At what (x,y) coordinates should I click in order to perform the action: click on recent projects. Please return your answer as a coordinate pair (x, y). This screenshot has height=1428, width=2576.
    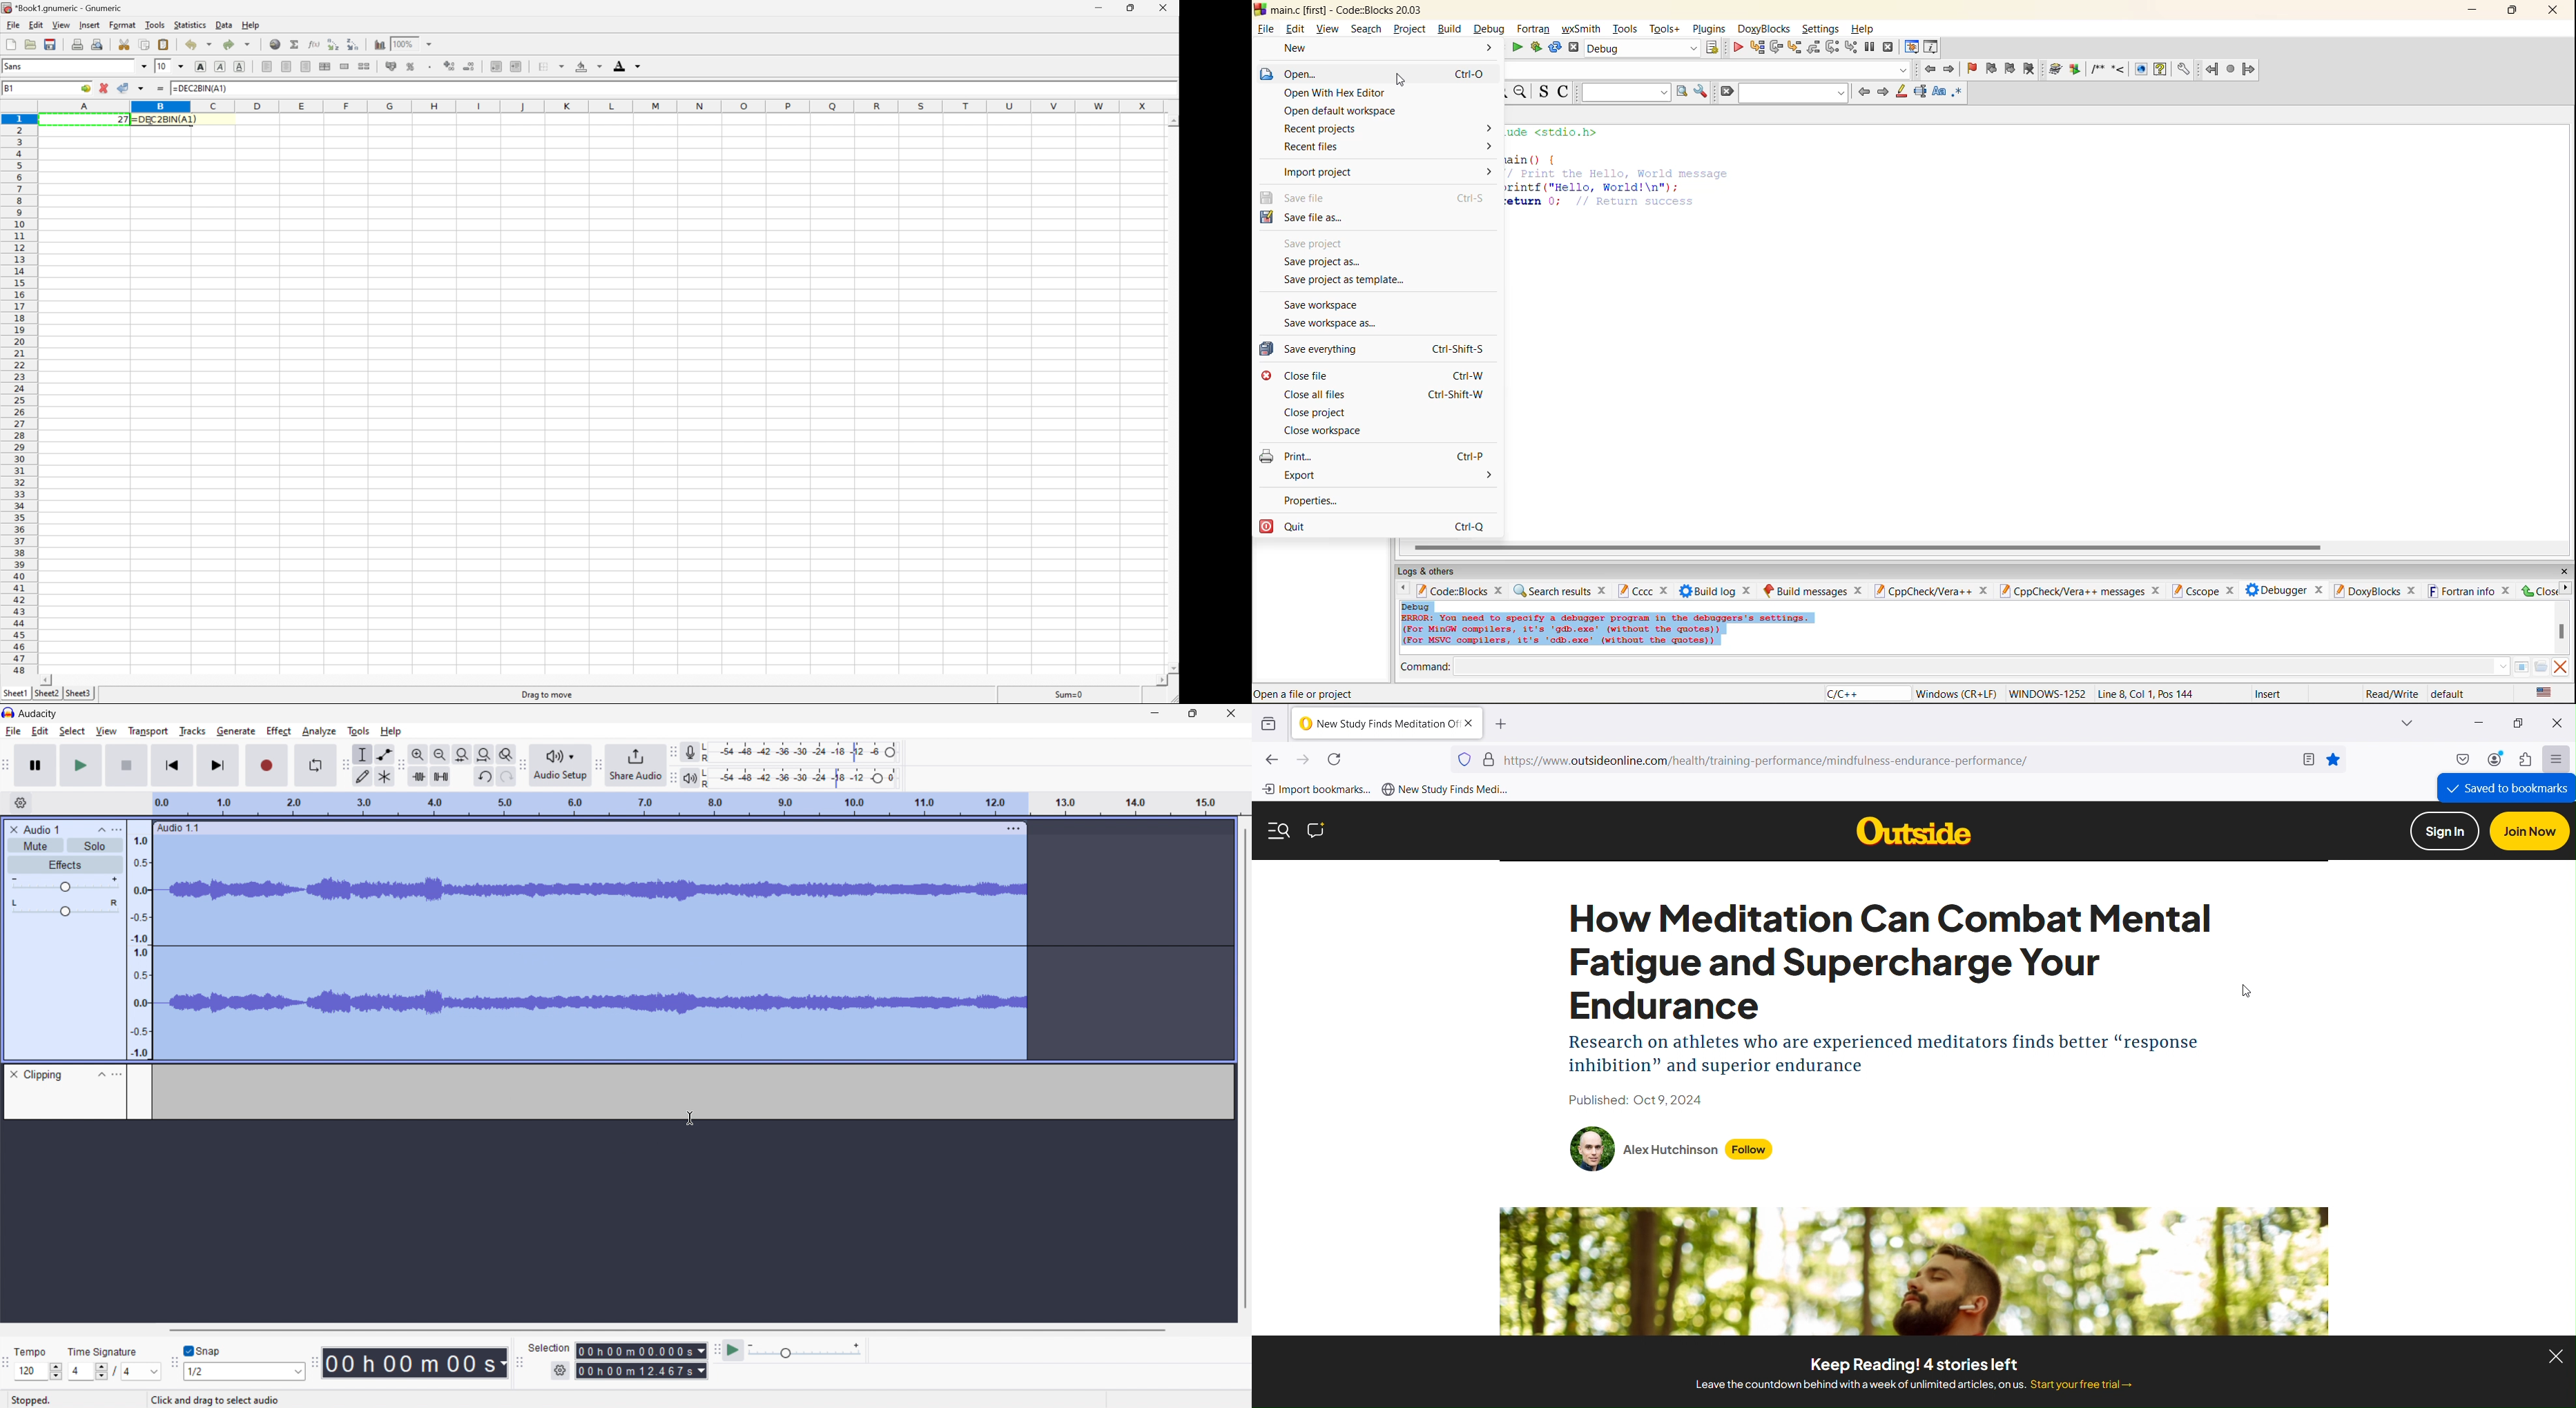
    Looking at the image, I should click on (1389, 129).